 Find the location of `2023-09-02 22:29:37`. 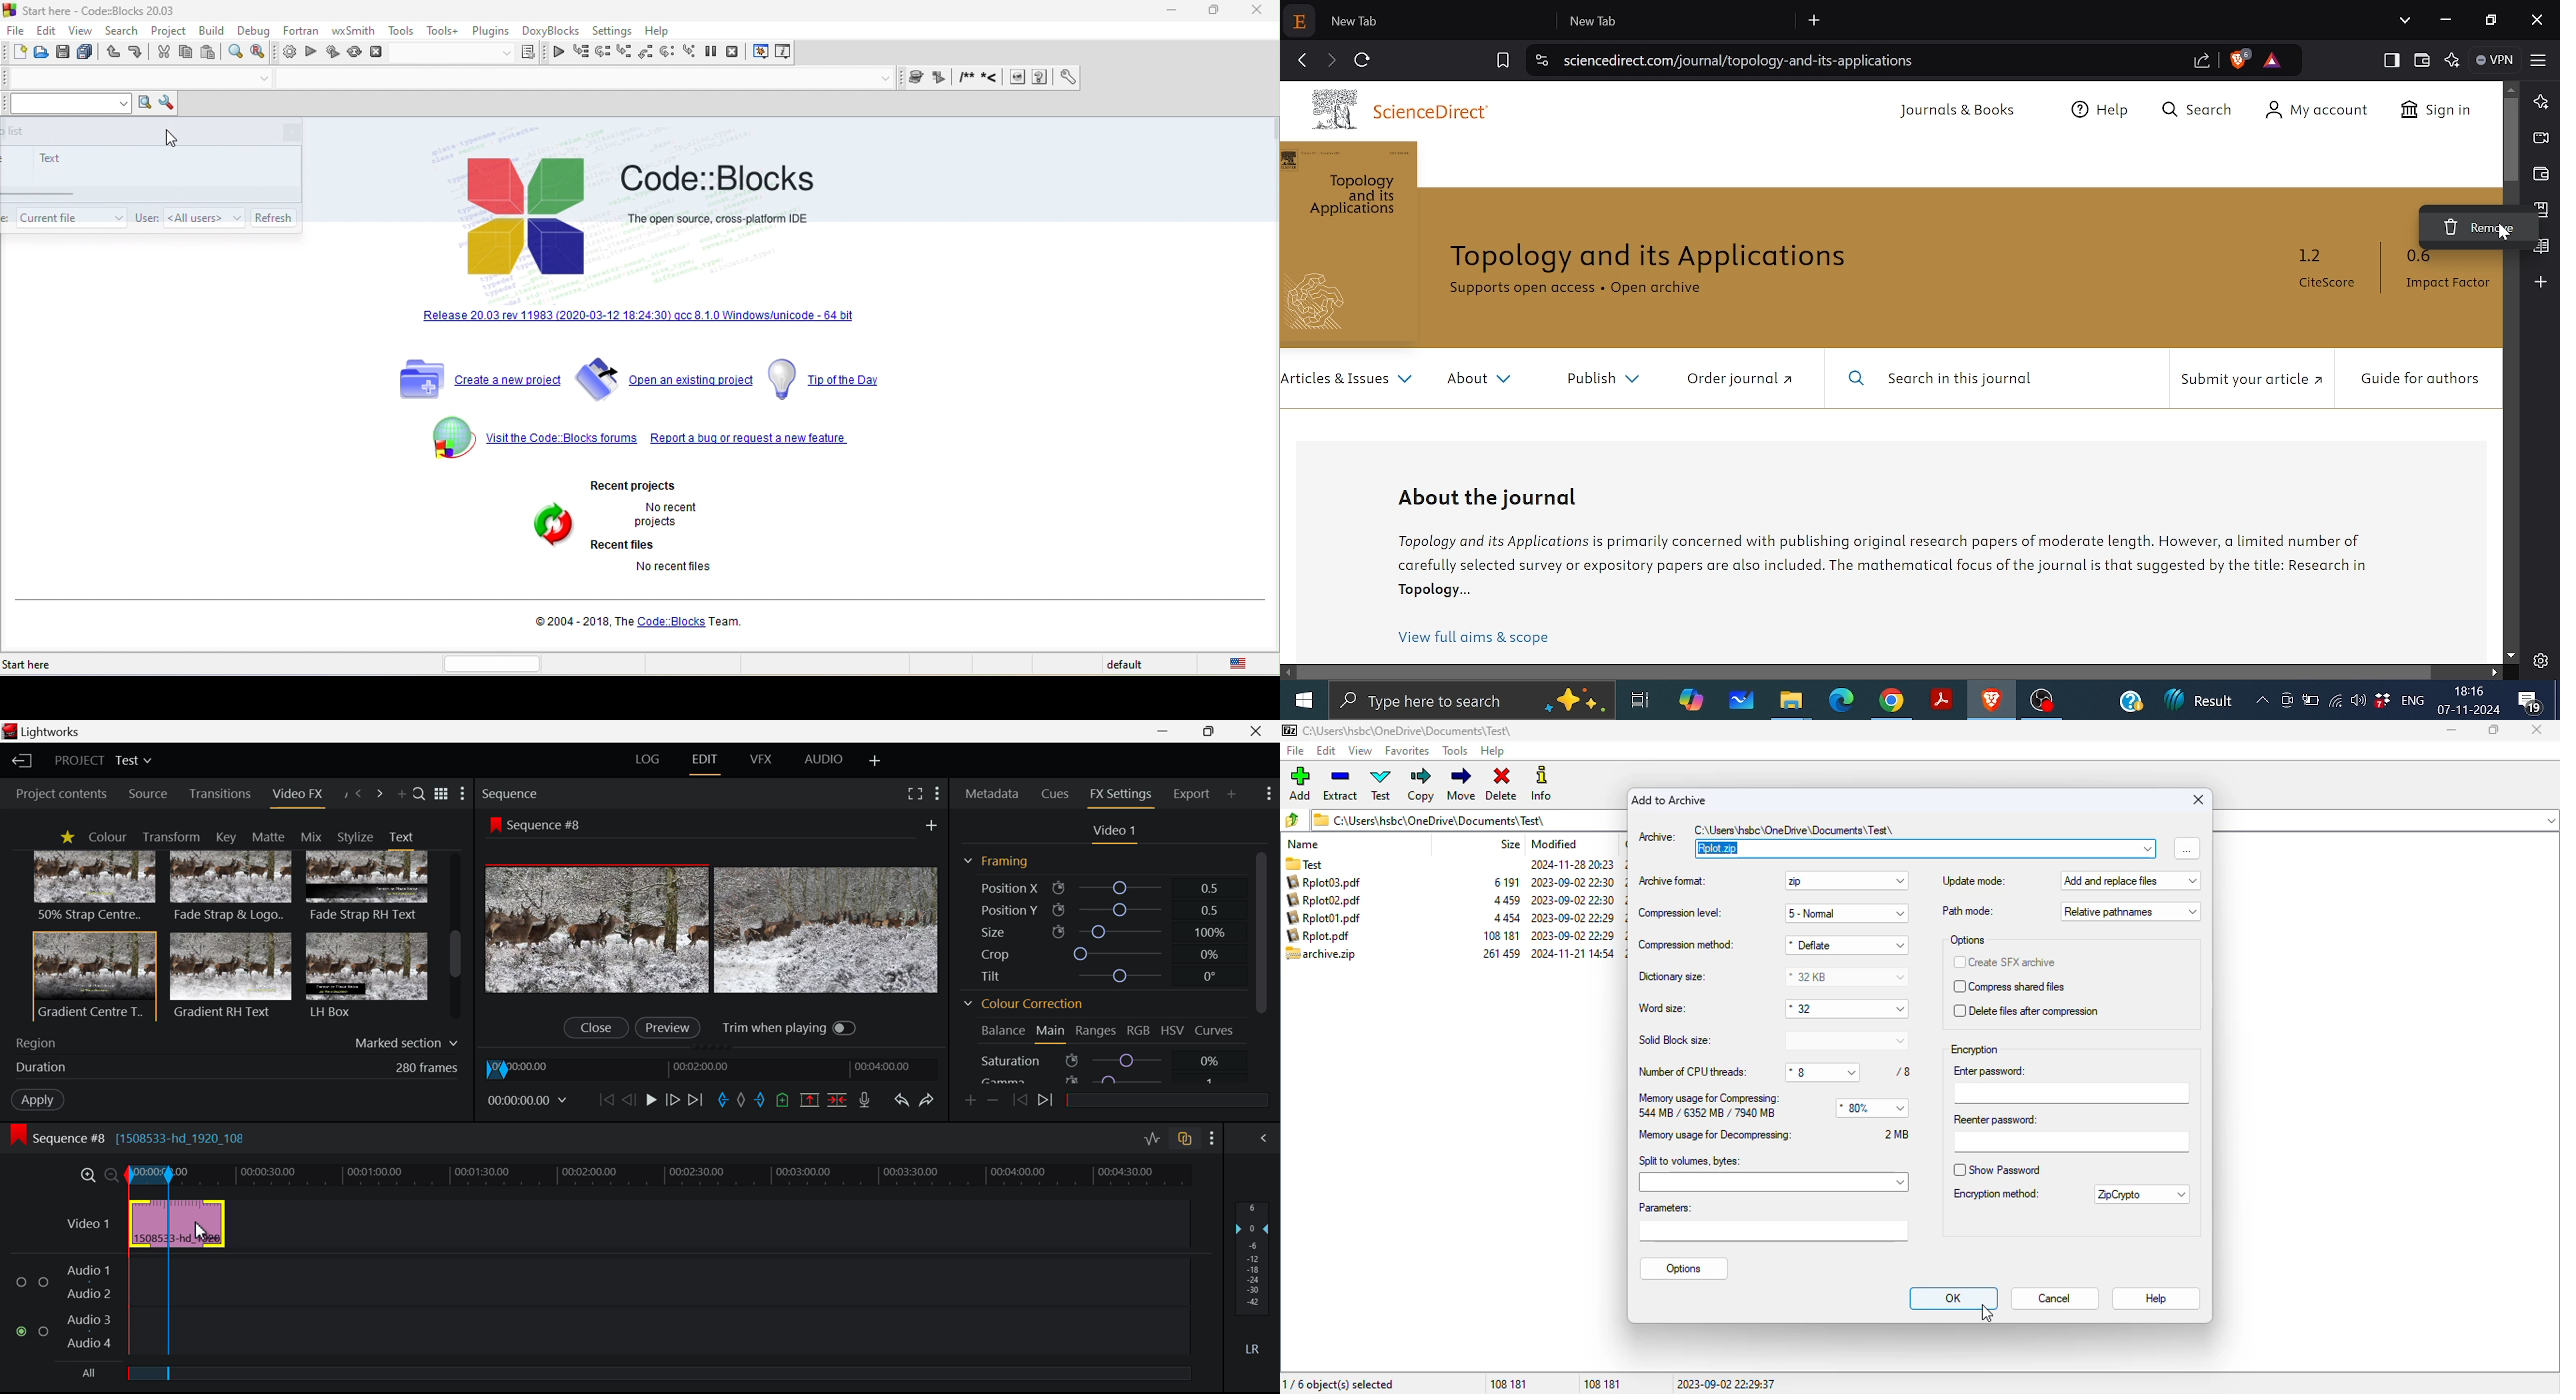

2023-09-02 22:29:37 is located at coordinates (1726, 1383).